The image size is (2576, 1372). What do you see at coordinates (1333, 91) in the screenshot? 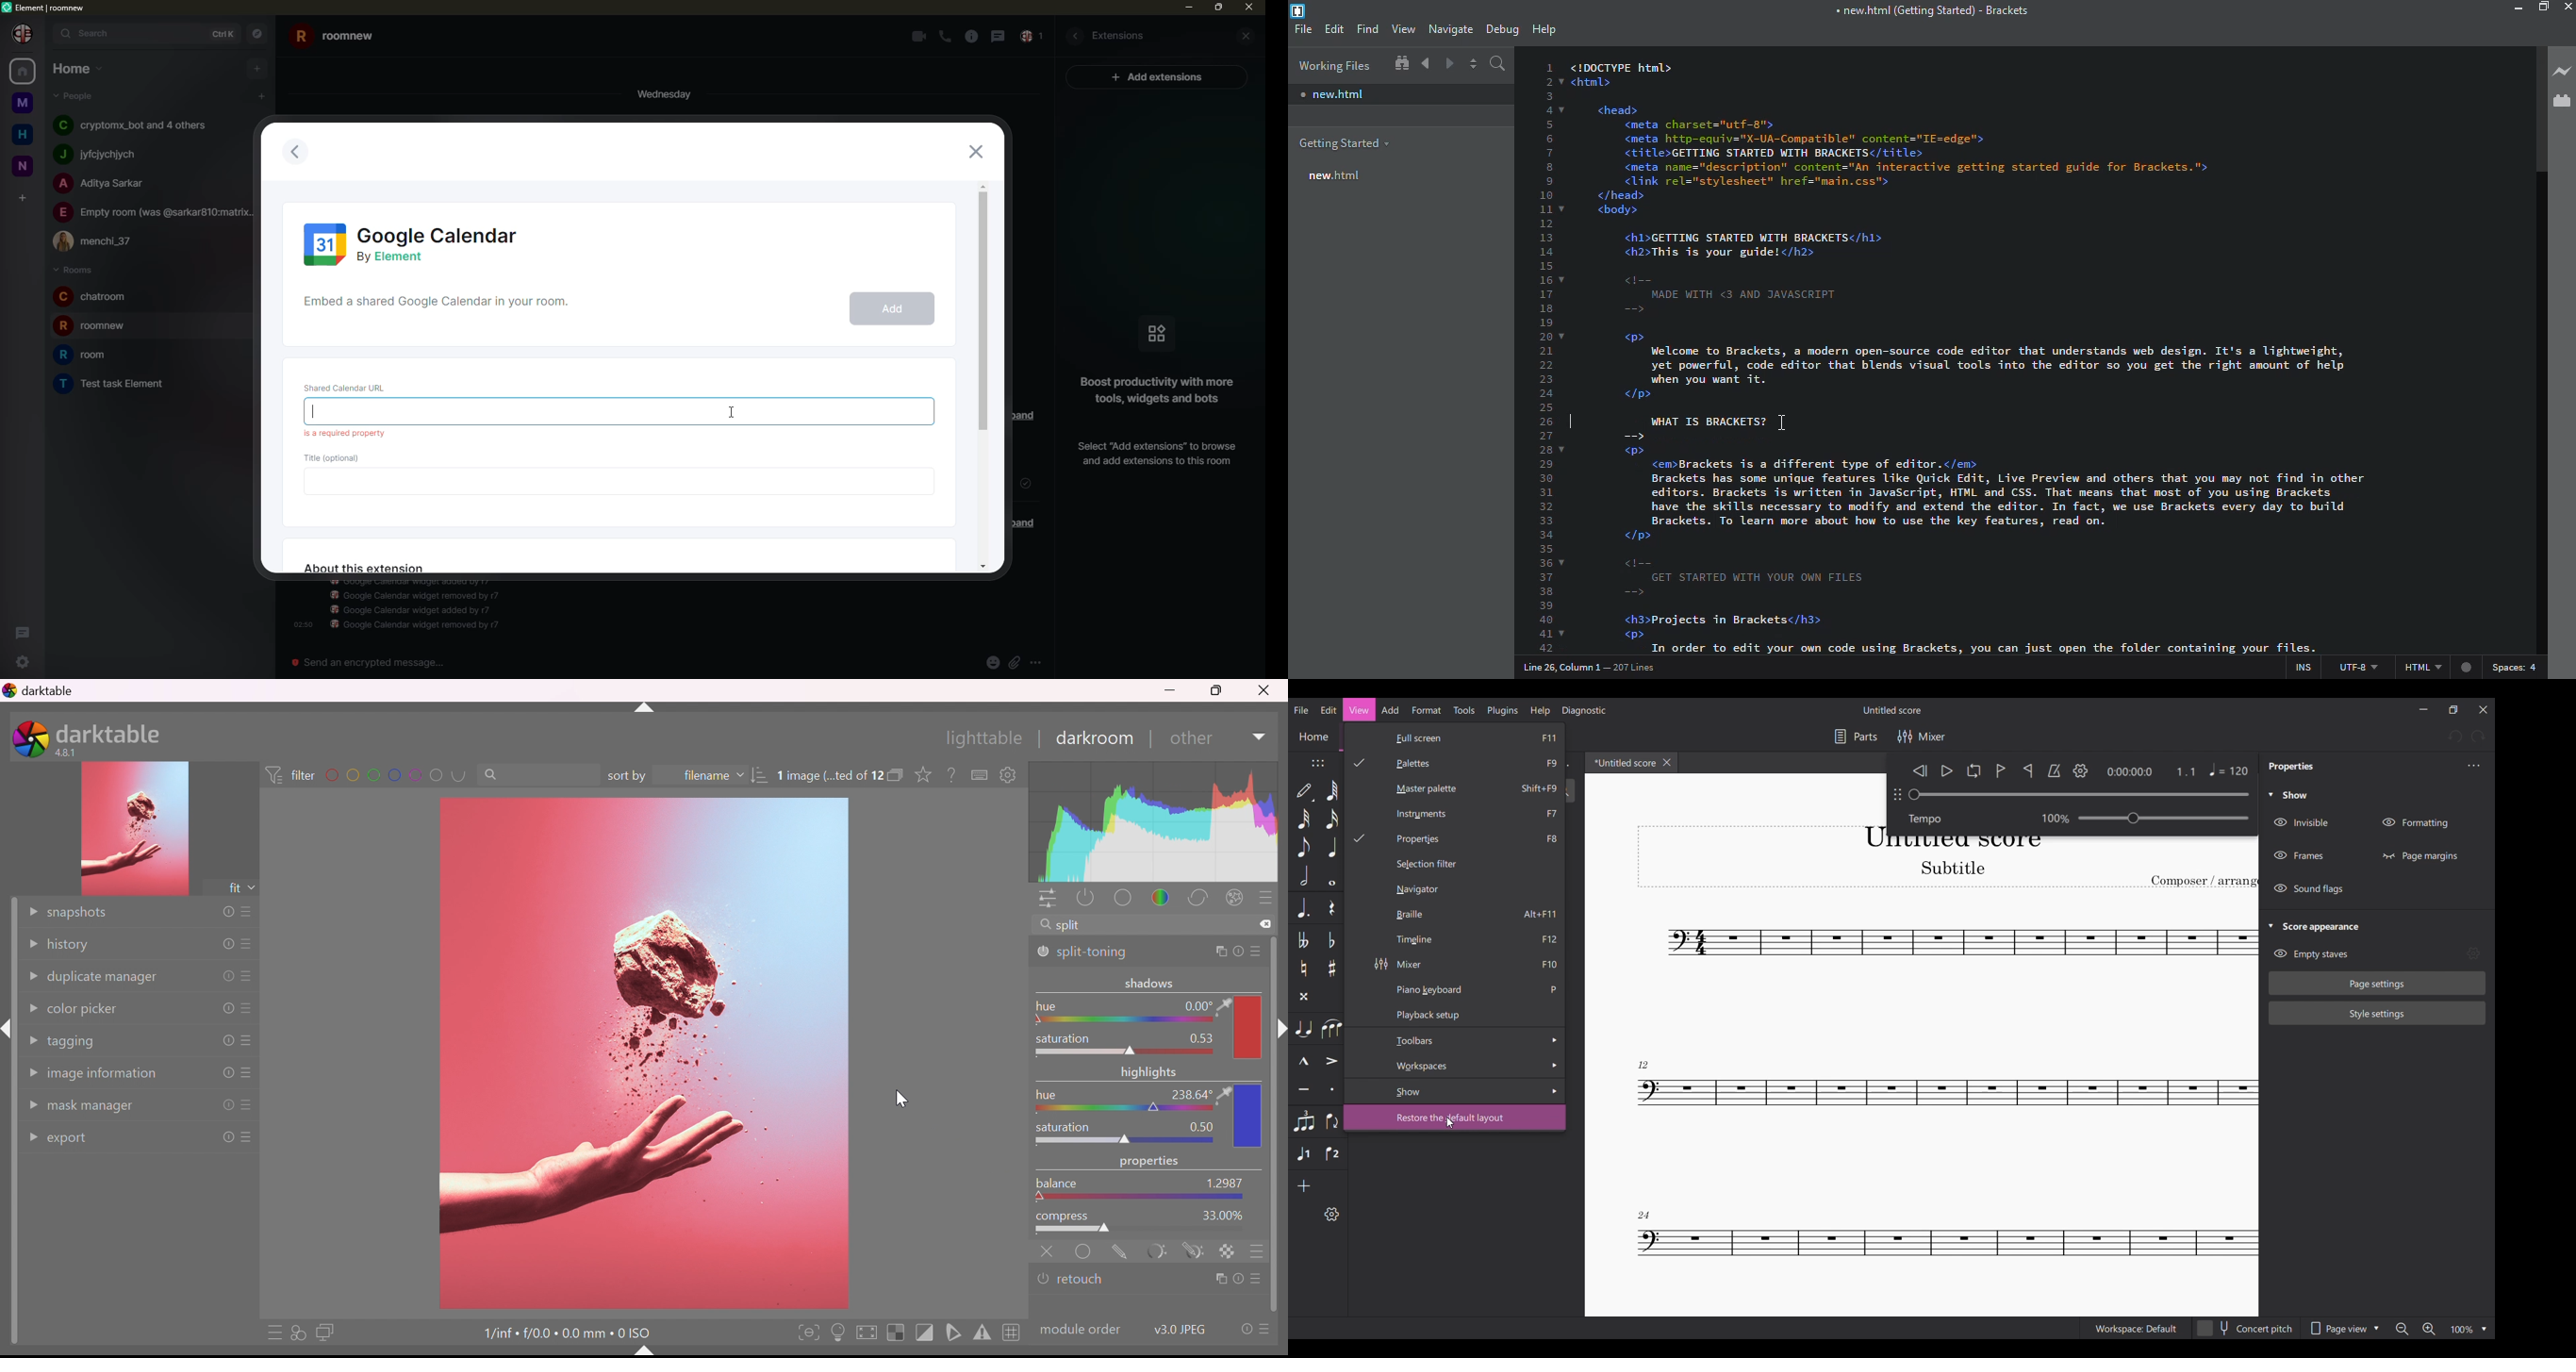
I see `new` at bounding box center [1333, 91].